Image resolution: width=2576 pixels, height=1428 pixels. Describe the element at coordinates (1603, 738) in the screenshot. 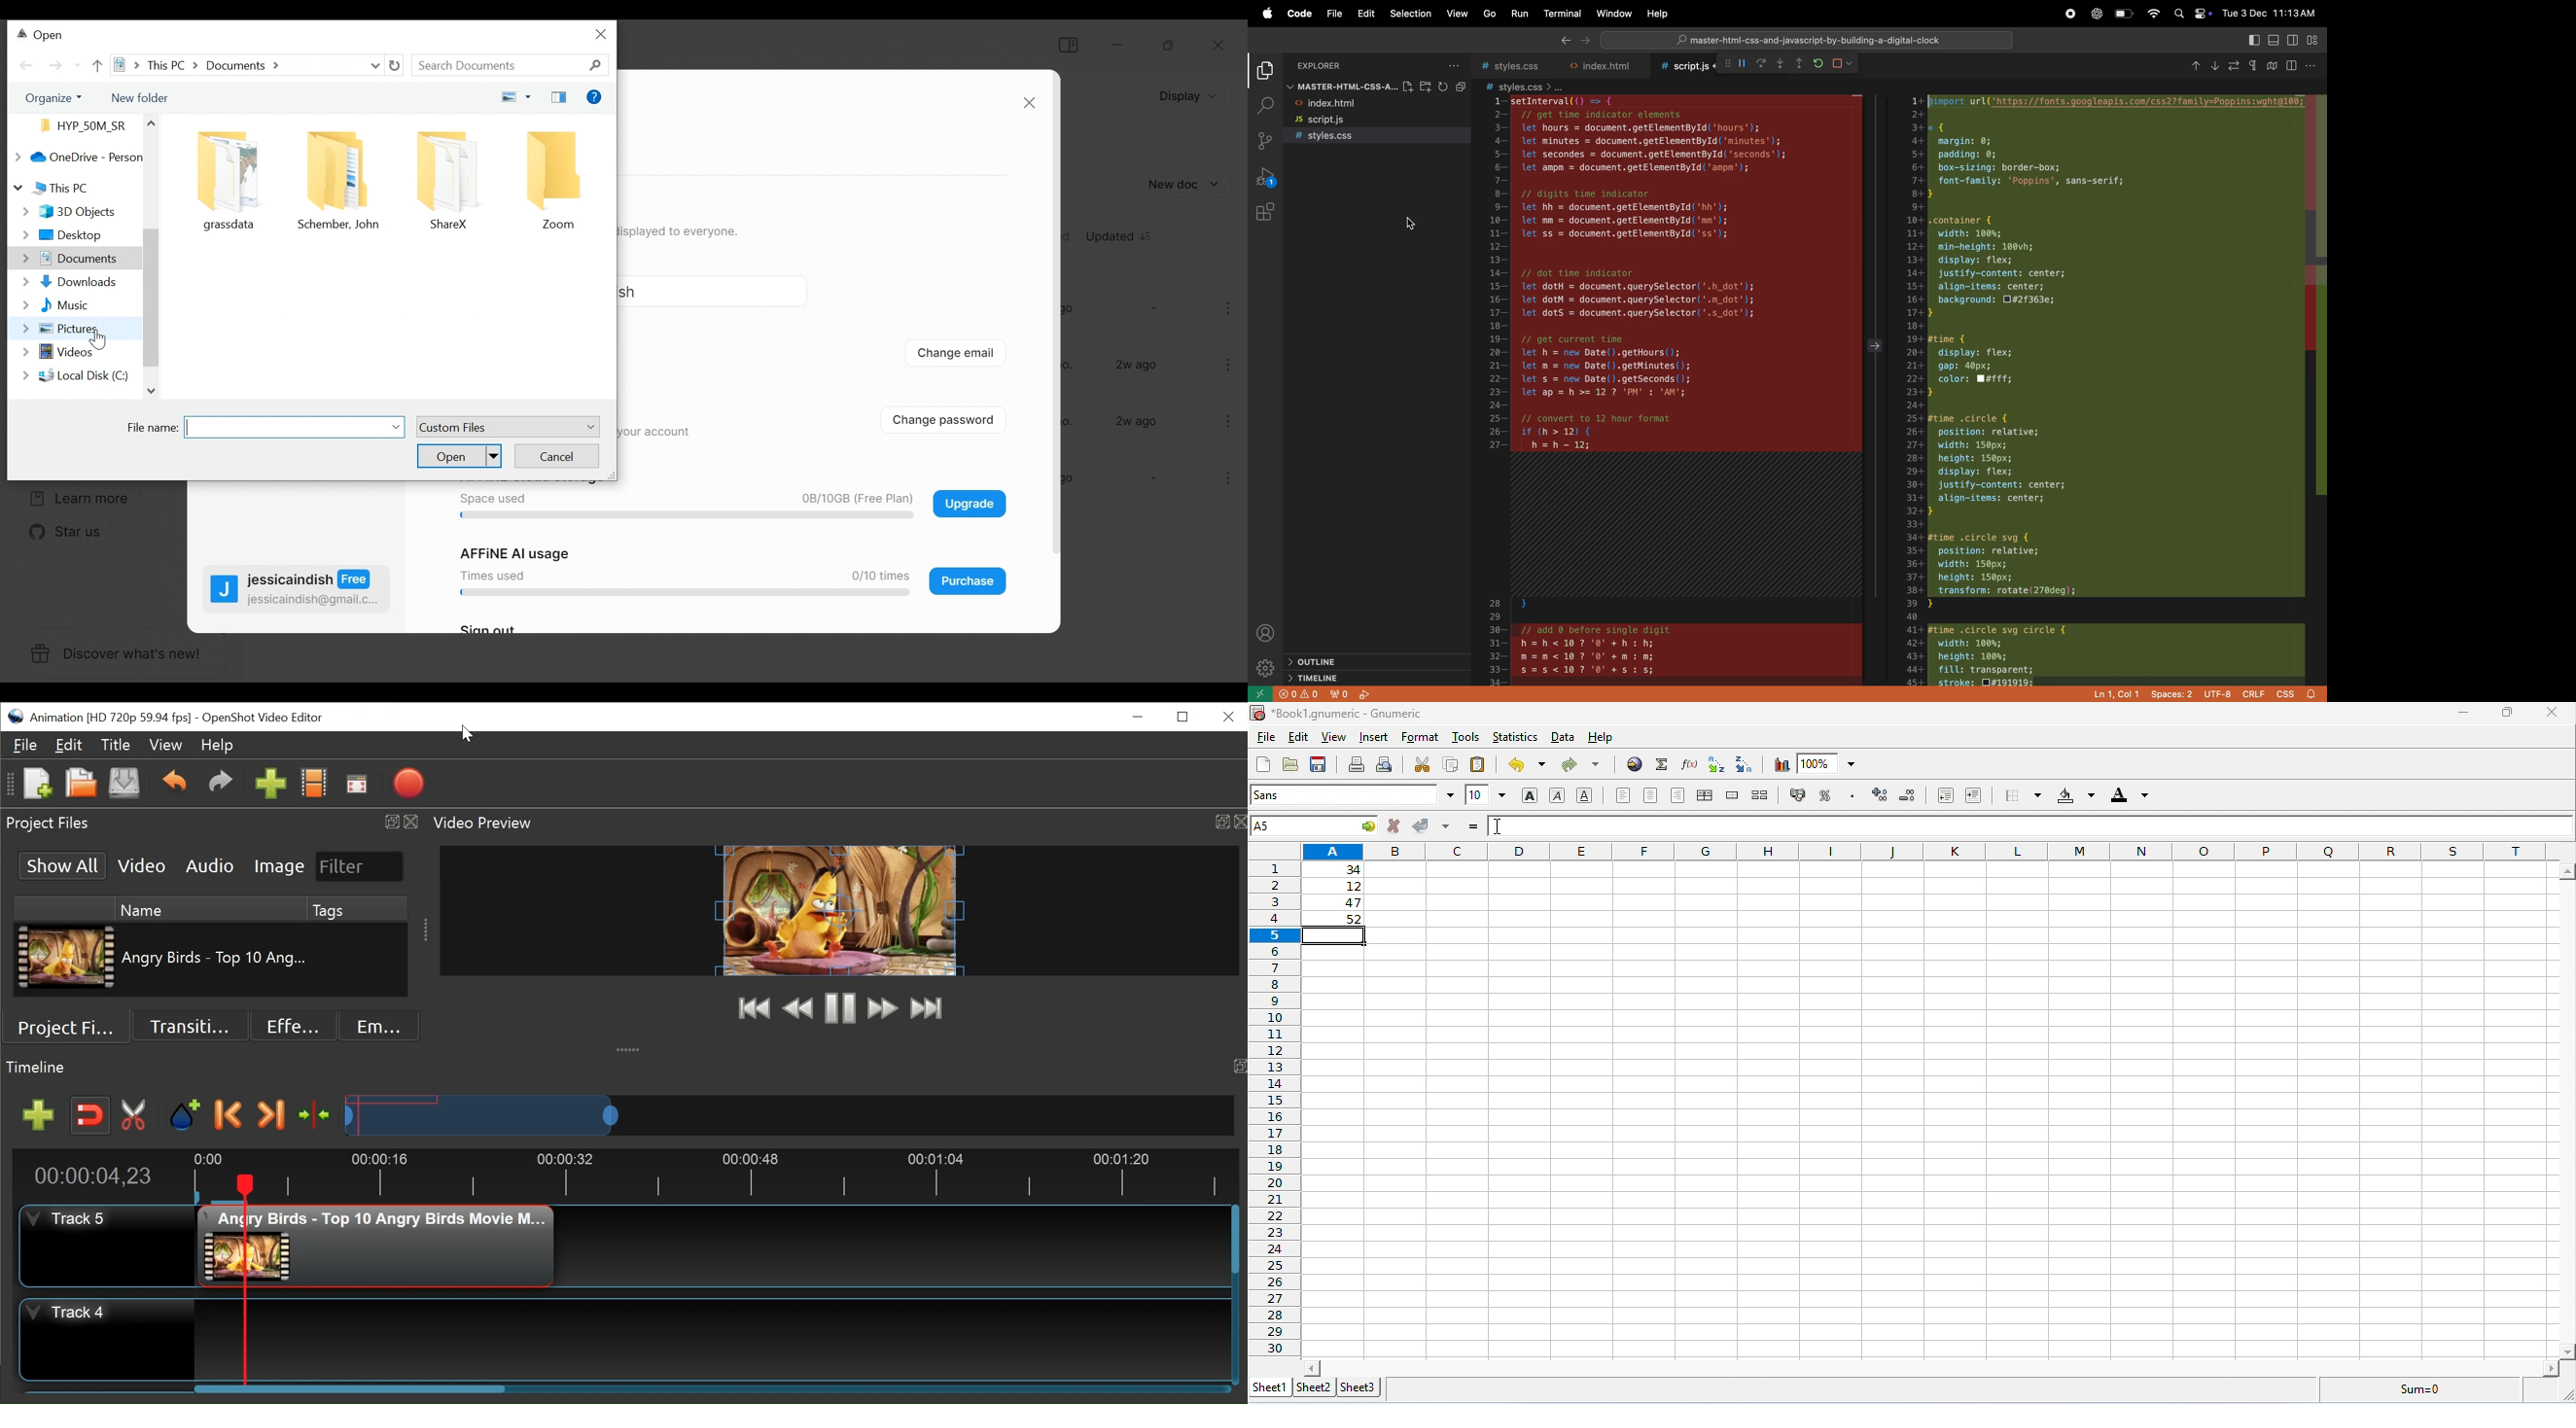

I see `help` at that location.